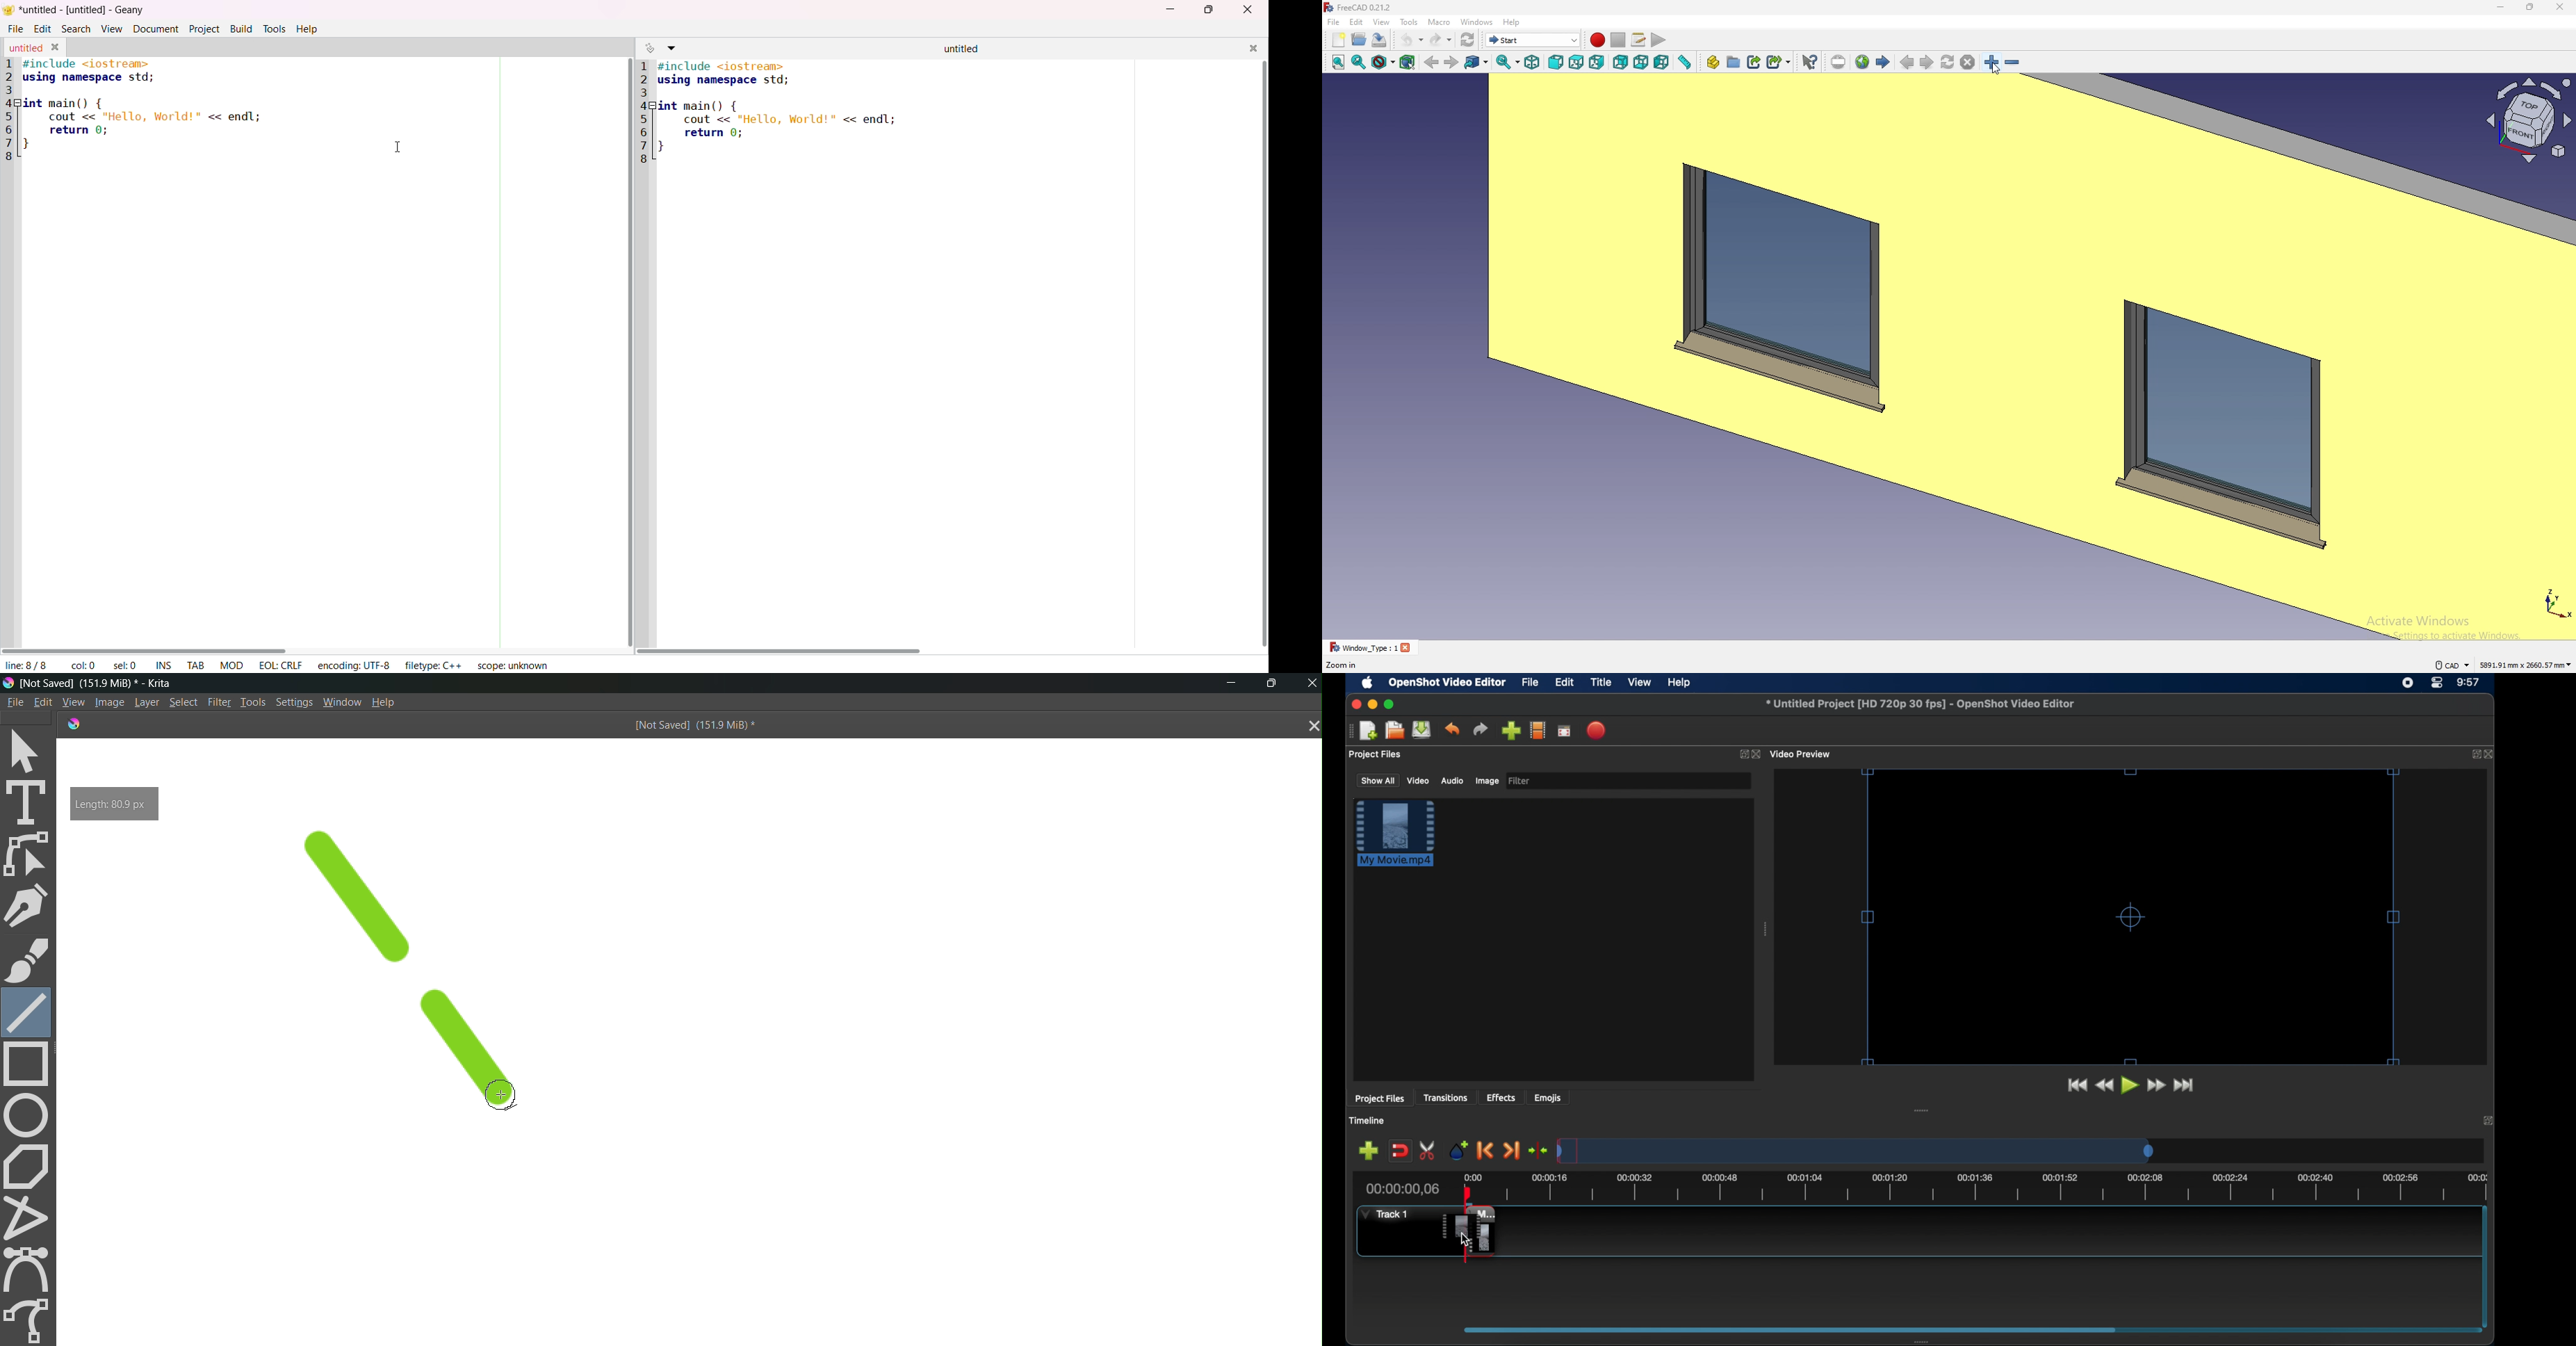 This screenshot has height=1372, width=2576. Describe the element at coordinates (1619, 41) in the screenshot. I see `stop macro recording` at that location.